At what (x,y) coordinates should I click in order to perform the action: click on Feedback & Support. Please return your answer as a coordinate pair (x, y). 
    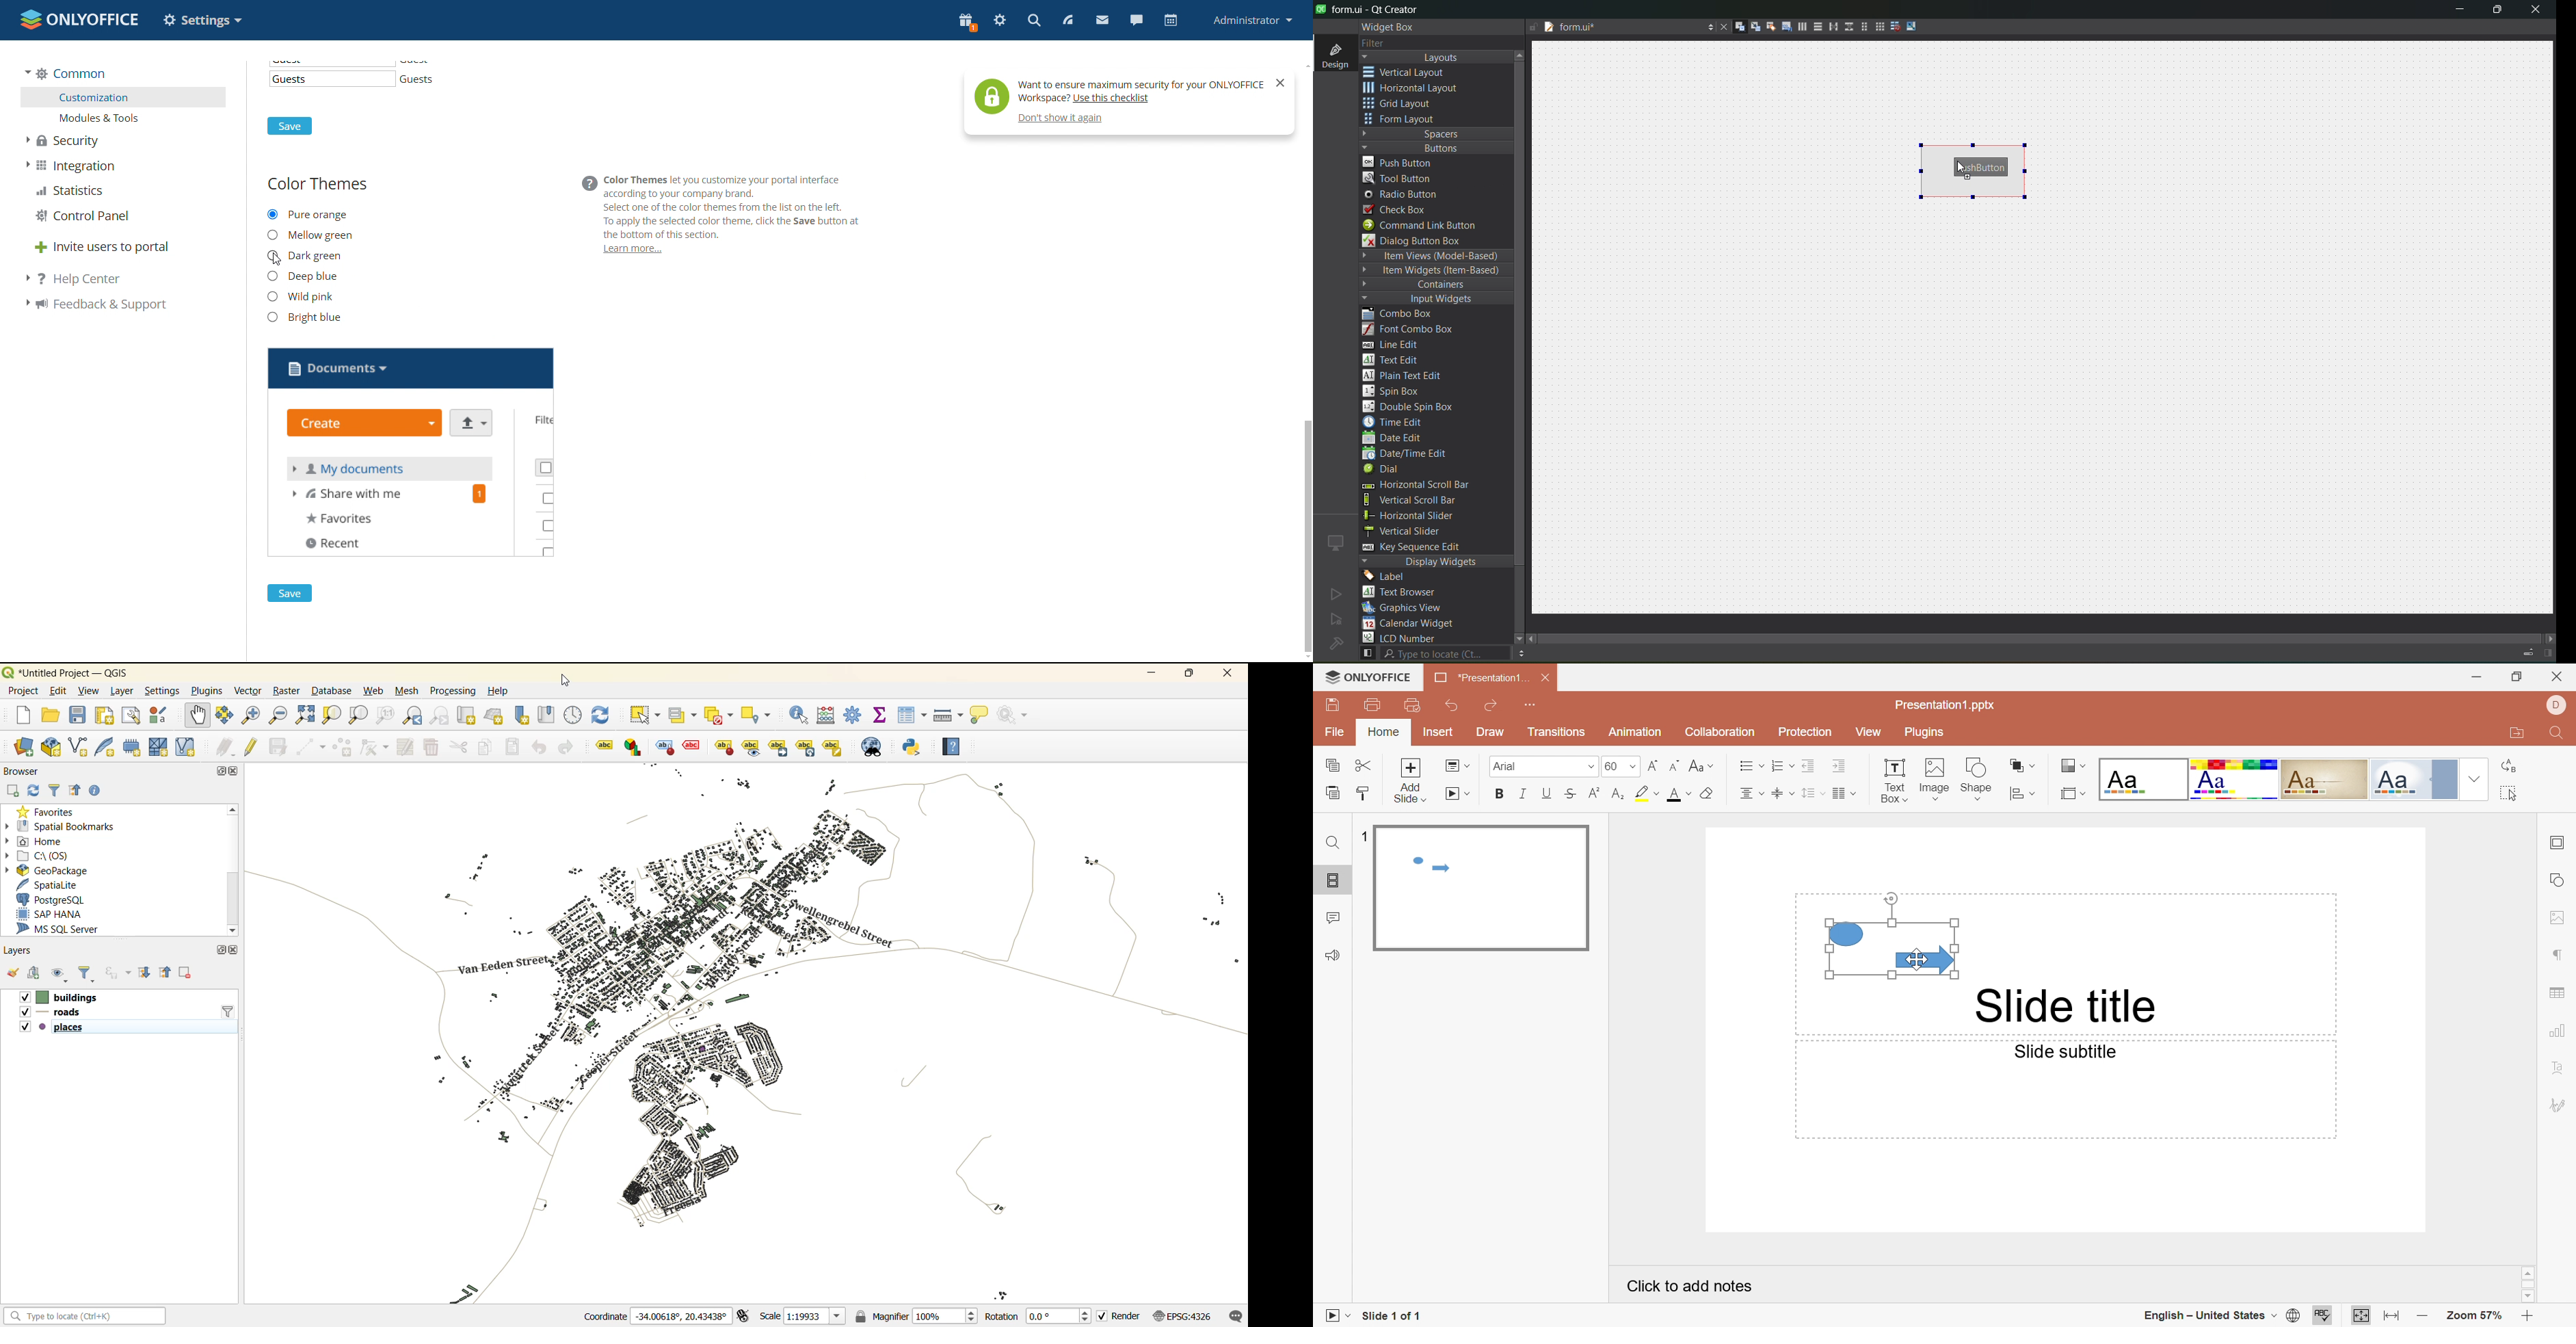
    Looking at the image, I should click on (1335, 957).